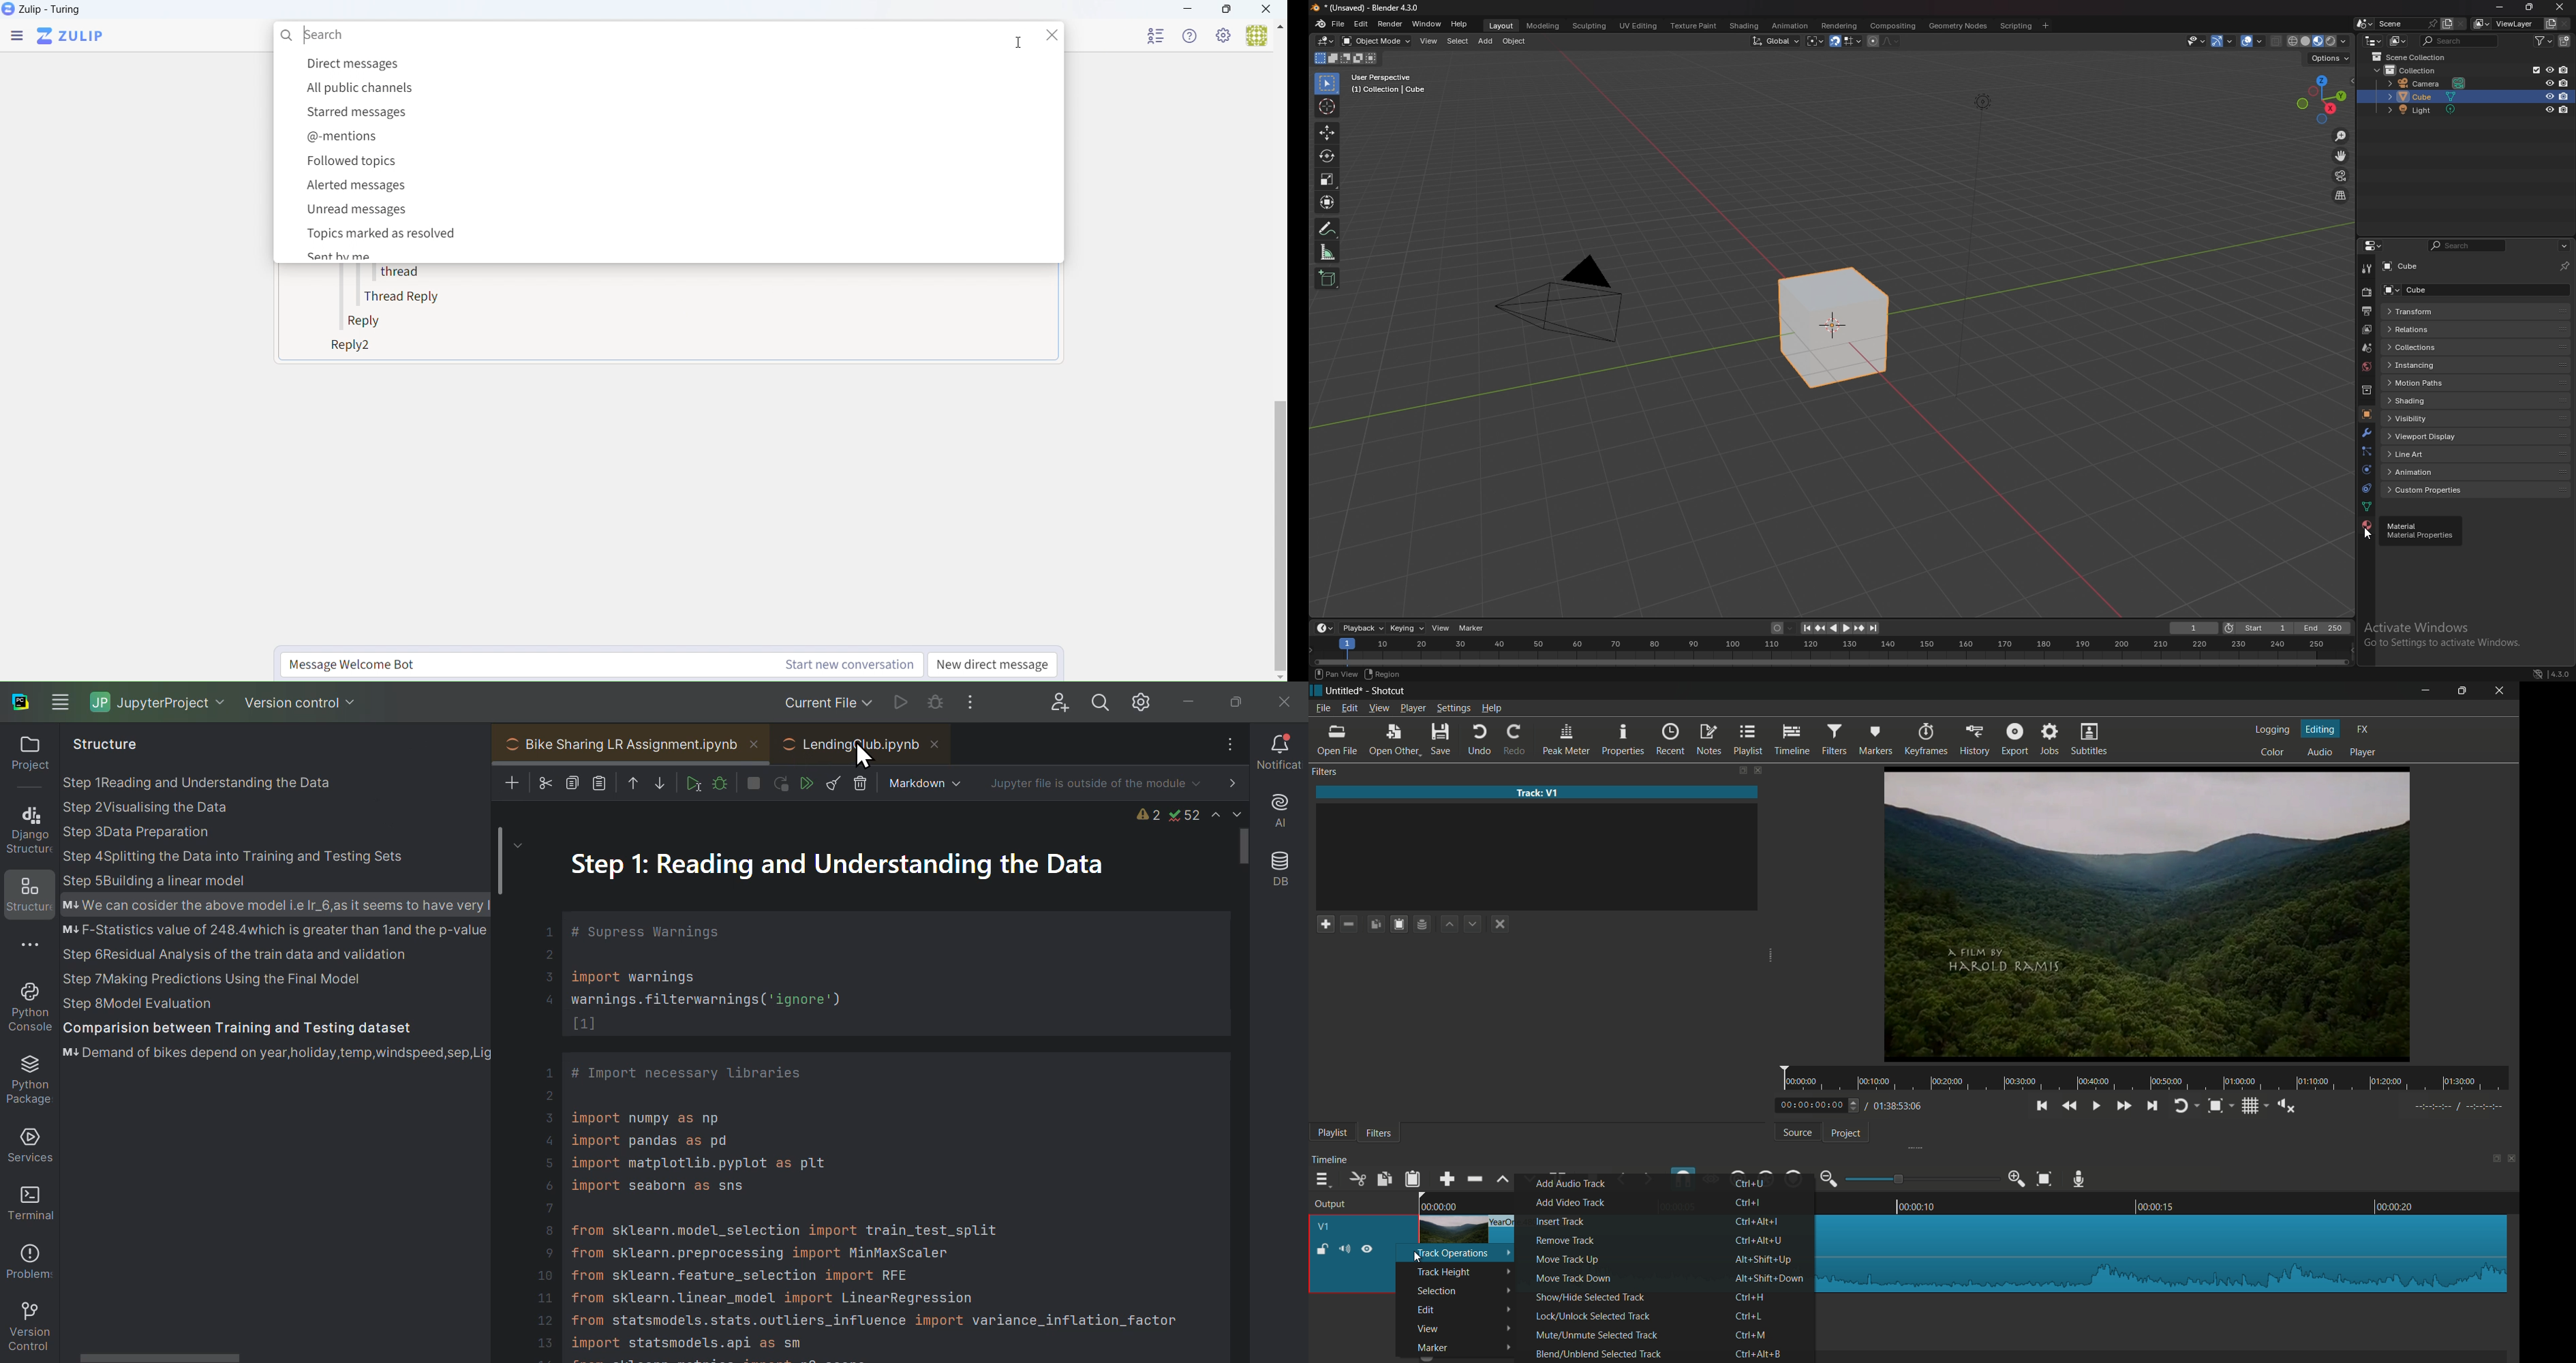 The width and height of the screenshot is (2576, 1372). Describe the element at coordinates (1349, 924) in the screenshot. I see `remove a filter` at that location.